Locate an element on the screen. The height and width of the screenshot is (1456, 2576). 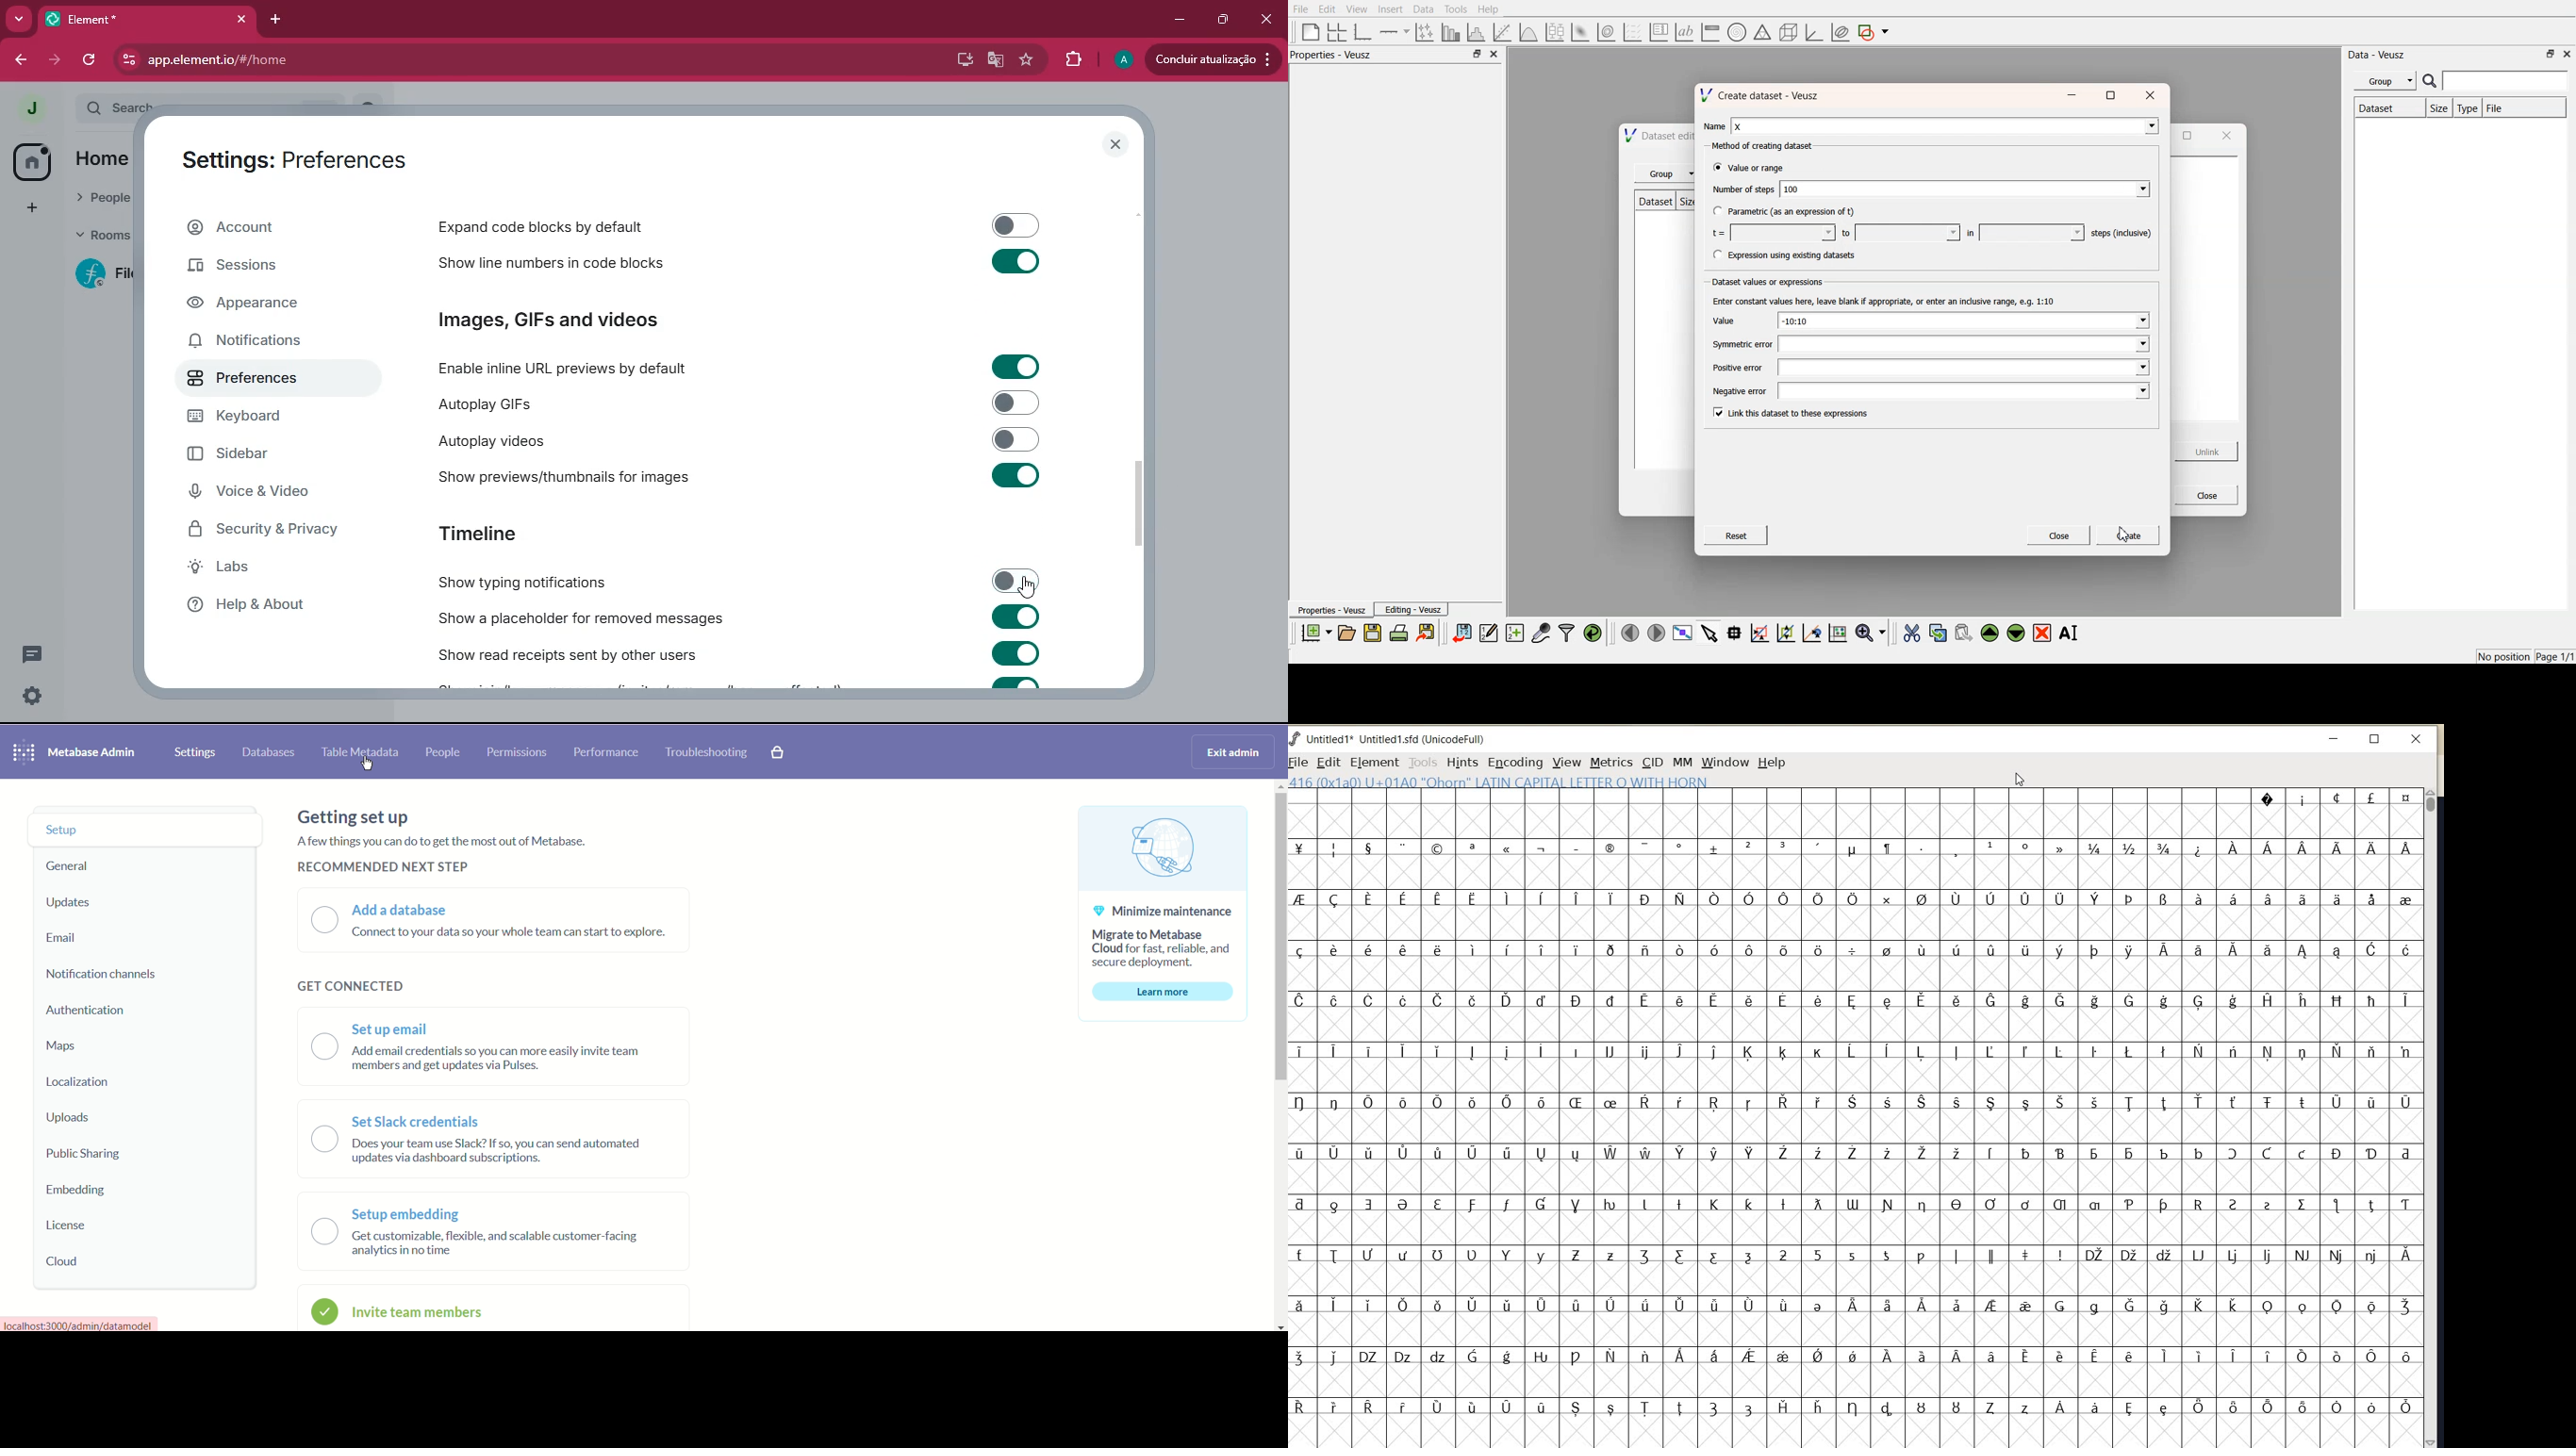
show read receipts sent by other users is located at coordinates (569, 651).